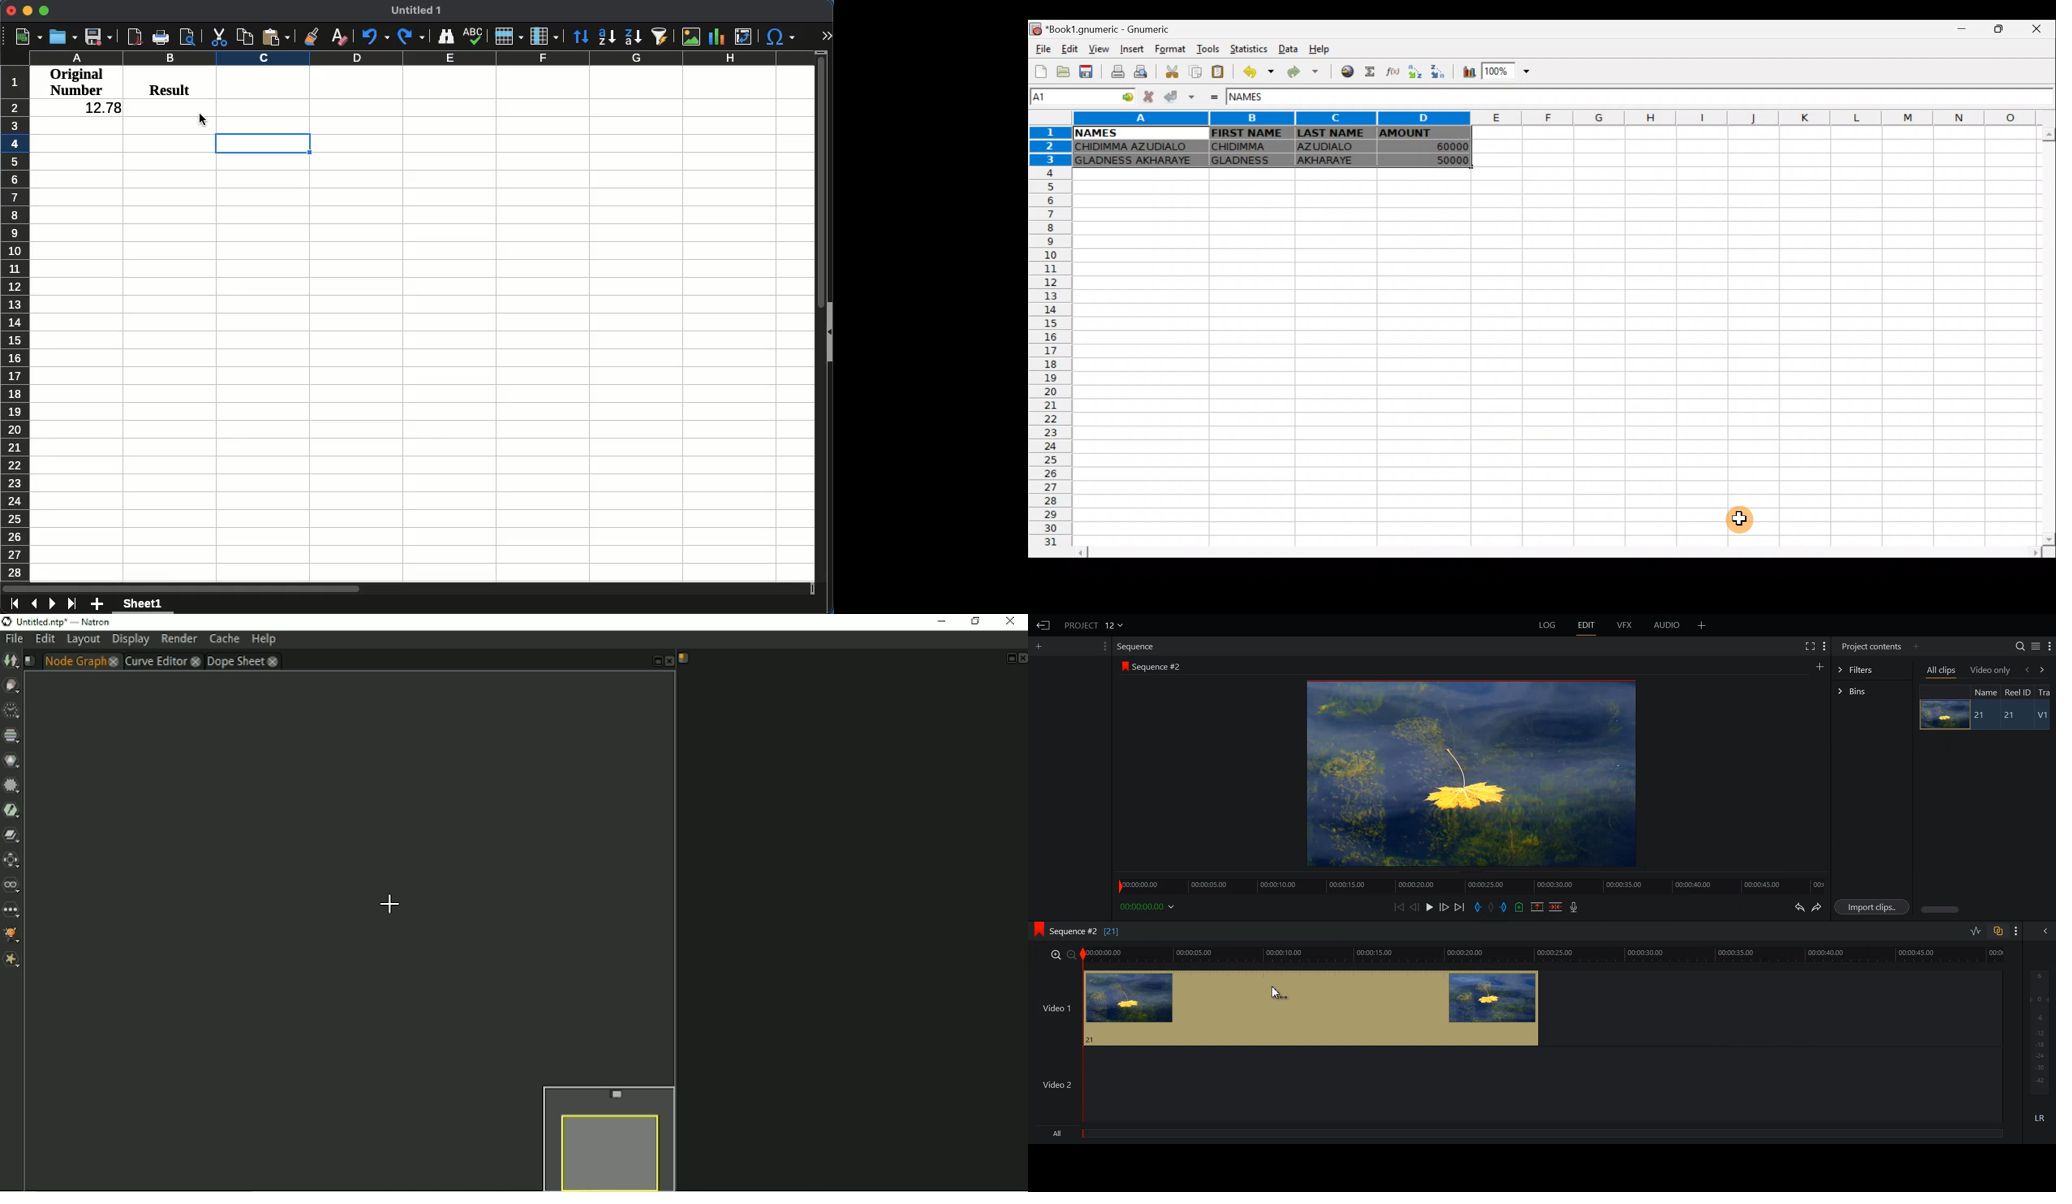  I want to click on Sequence #2 [21], so click(1085, 932).